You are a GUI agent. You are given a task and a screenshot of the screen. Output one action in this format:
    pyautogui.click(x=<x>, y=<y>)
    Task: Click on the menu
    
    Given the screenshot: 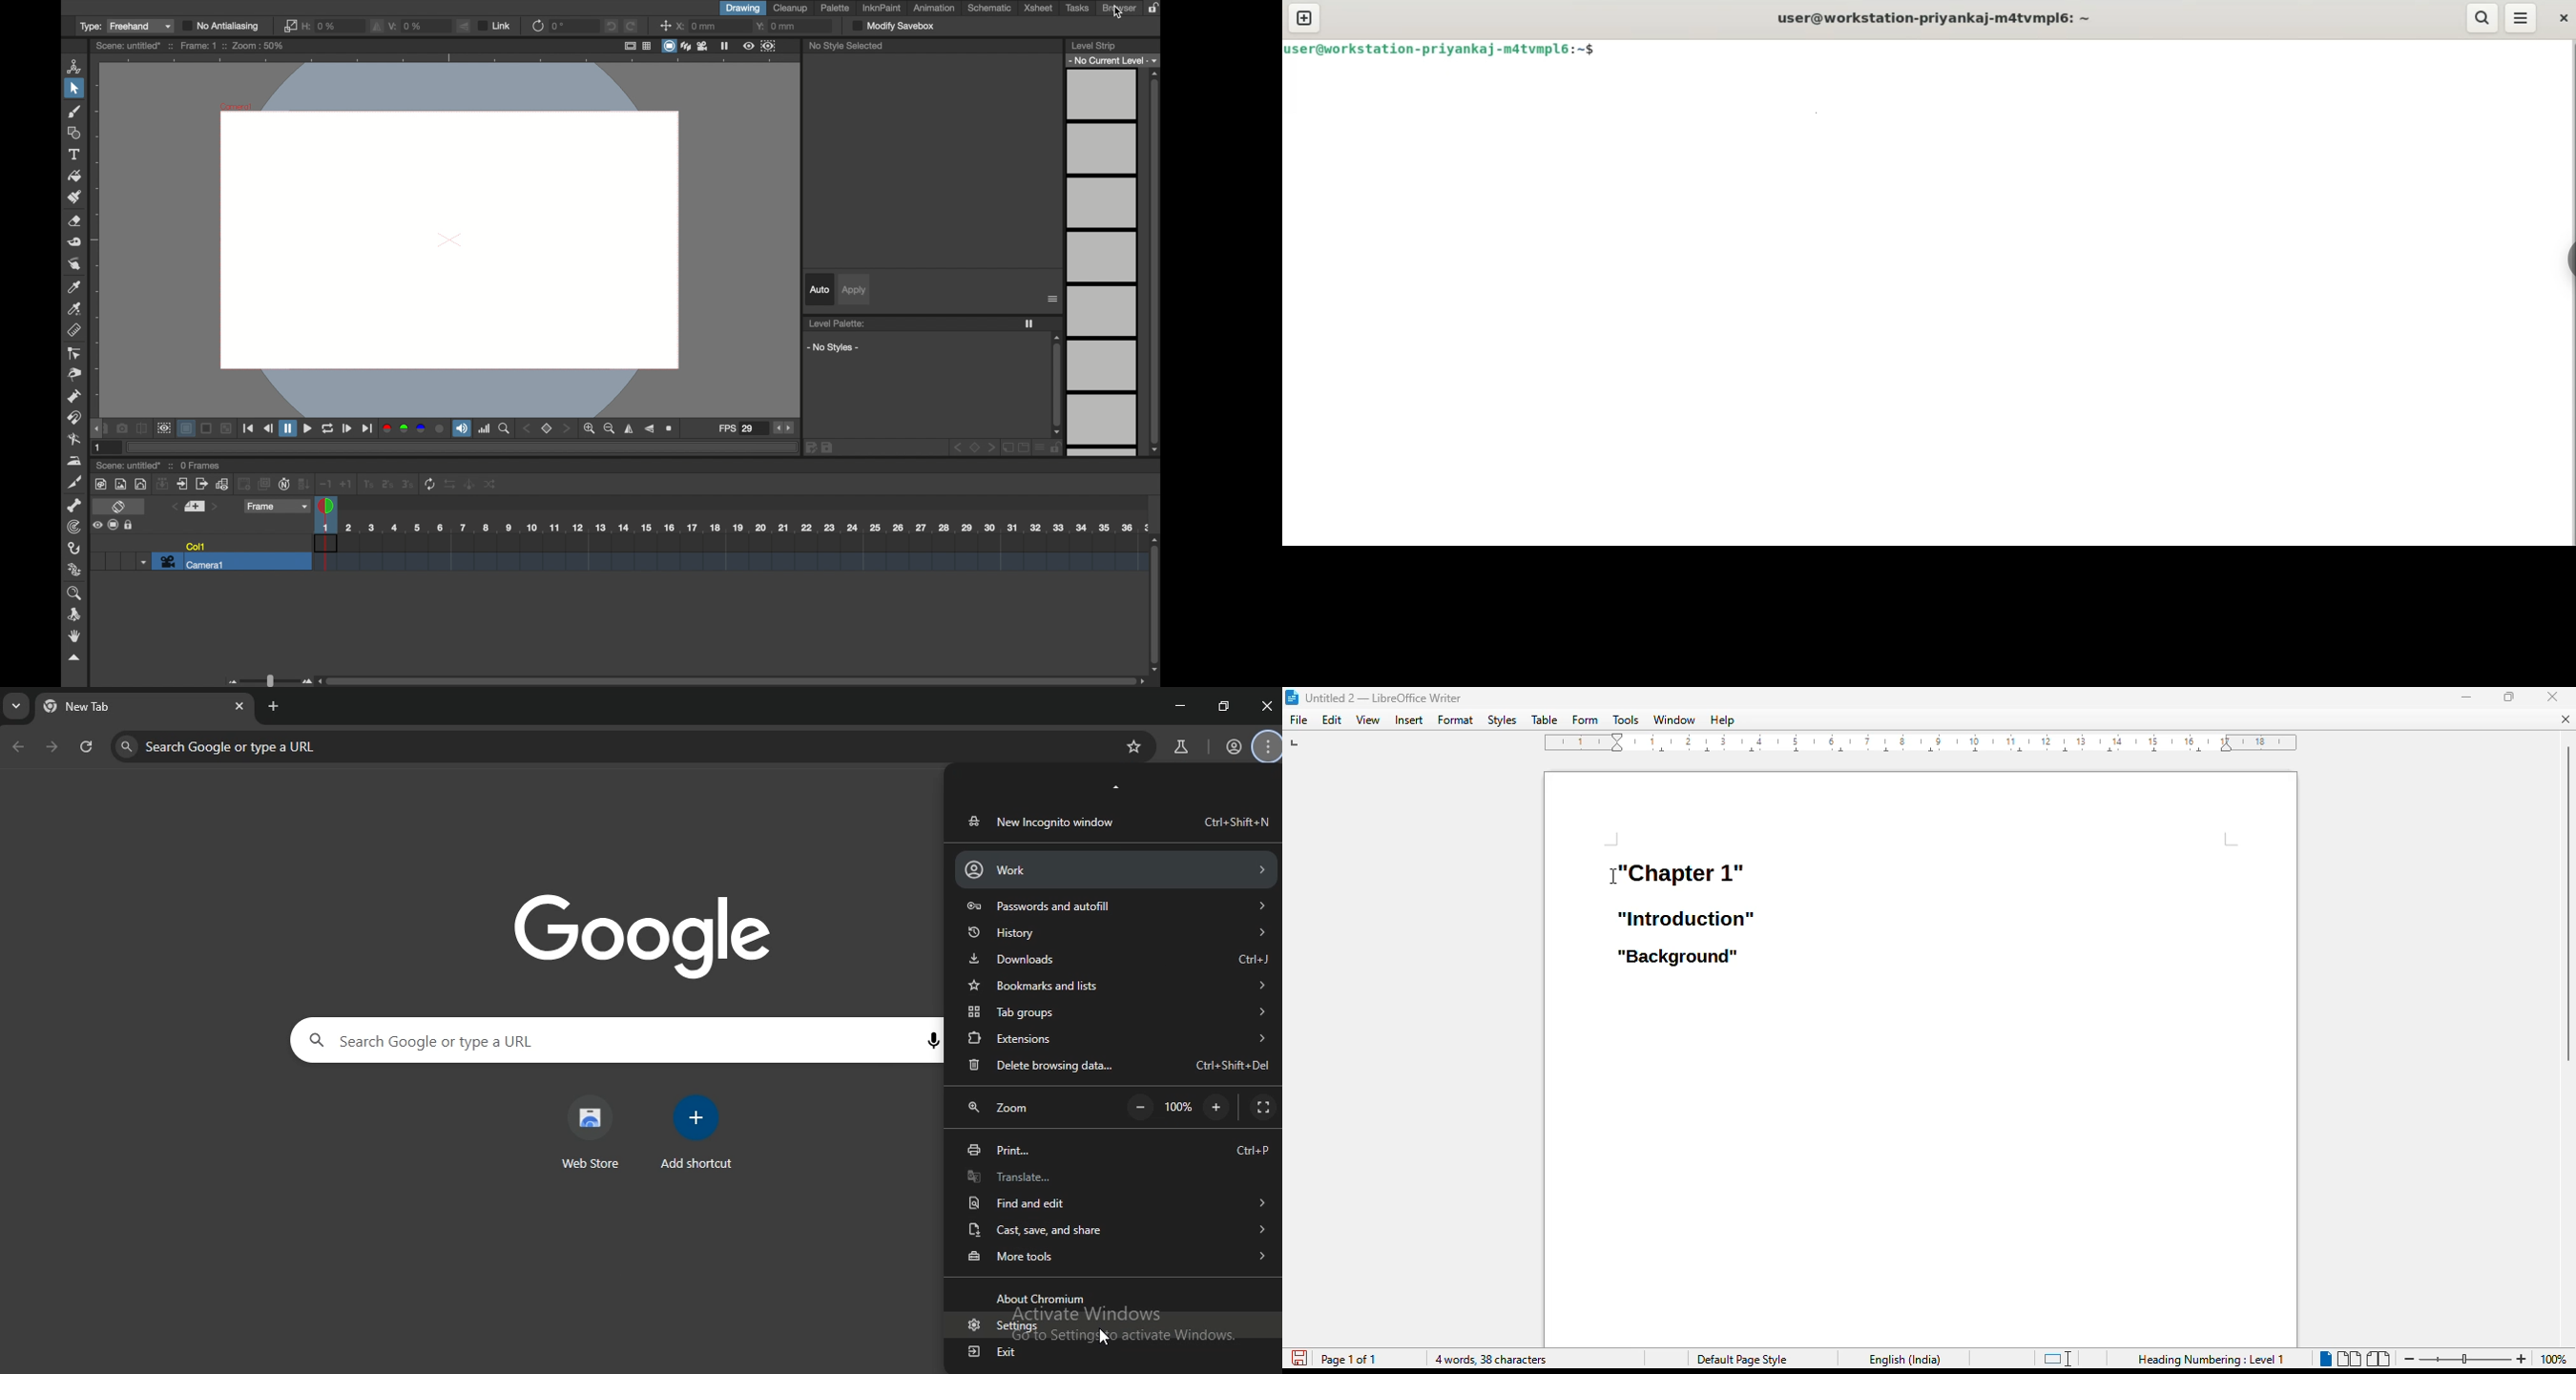 What is the action you would take?
    pyautogui.click(x=1041, y=448)
    